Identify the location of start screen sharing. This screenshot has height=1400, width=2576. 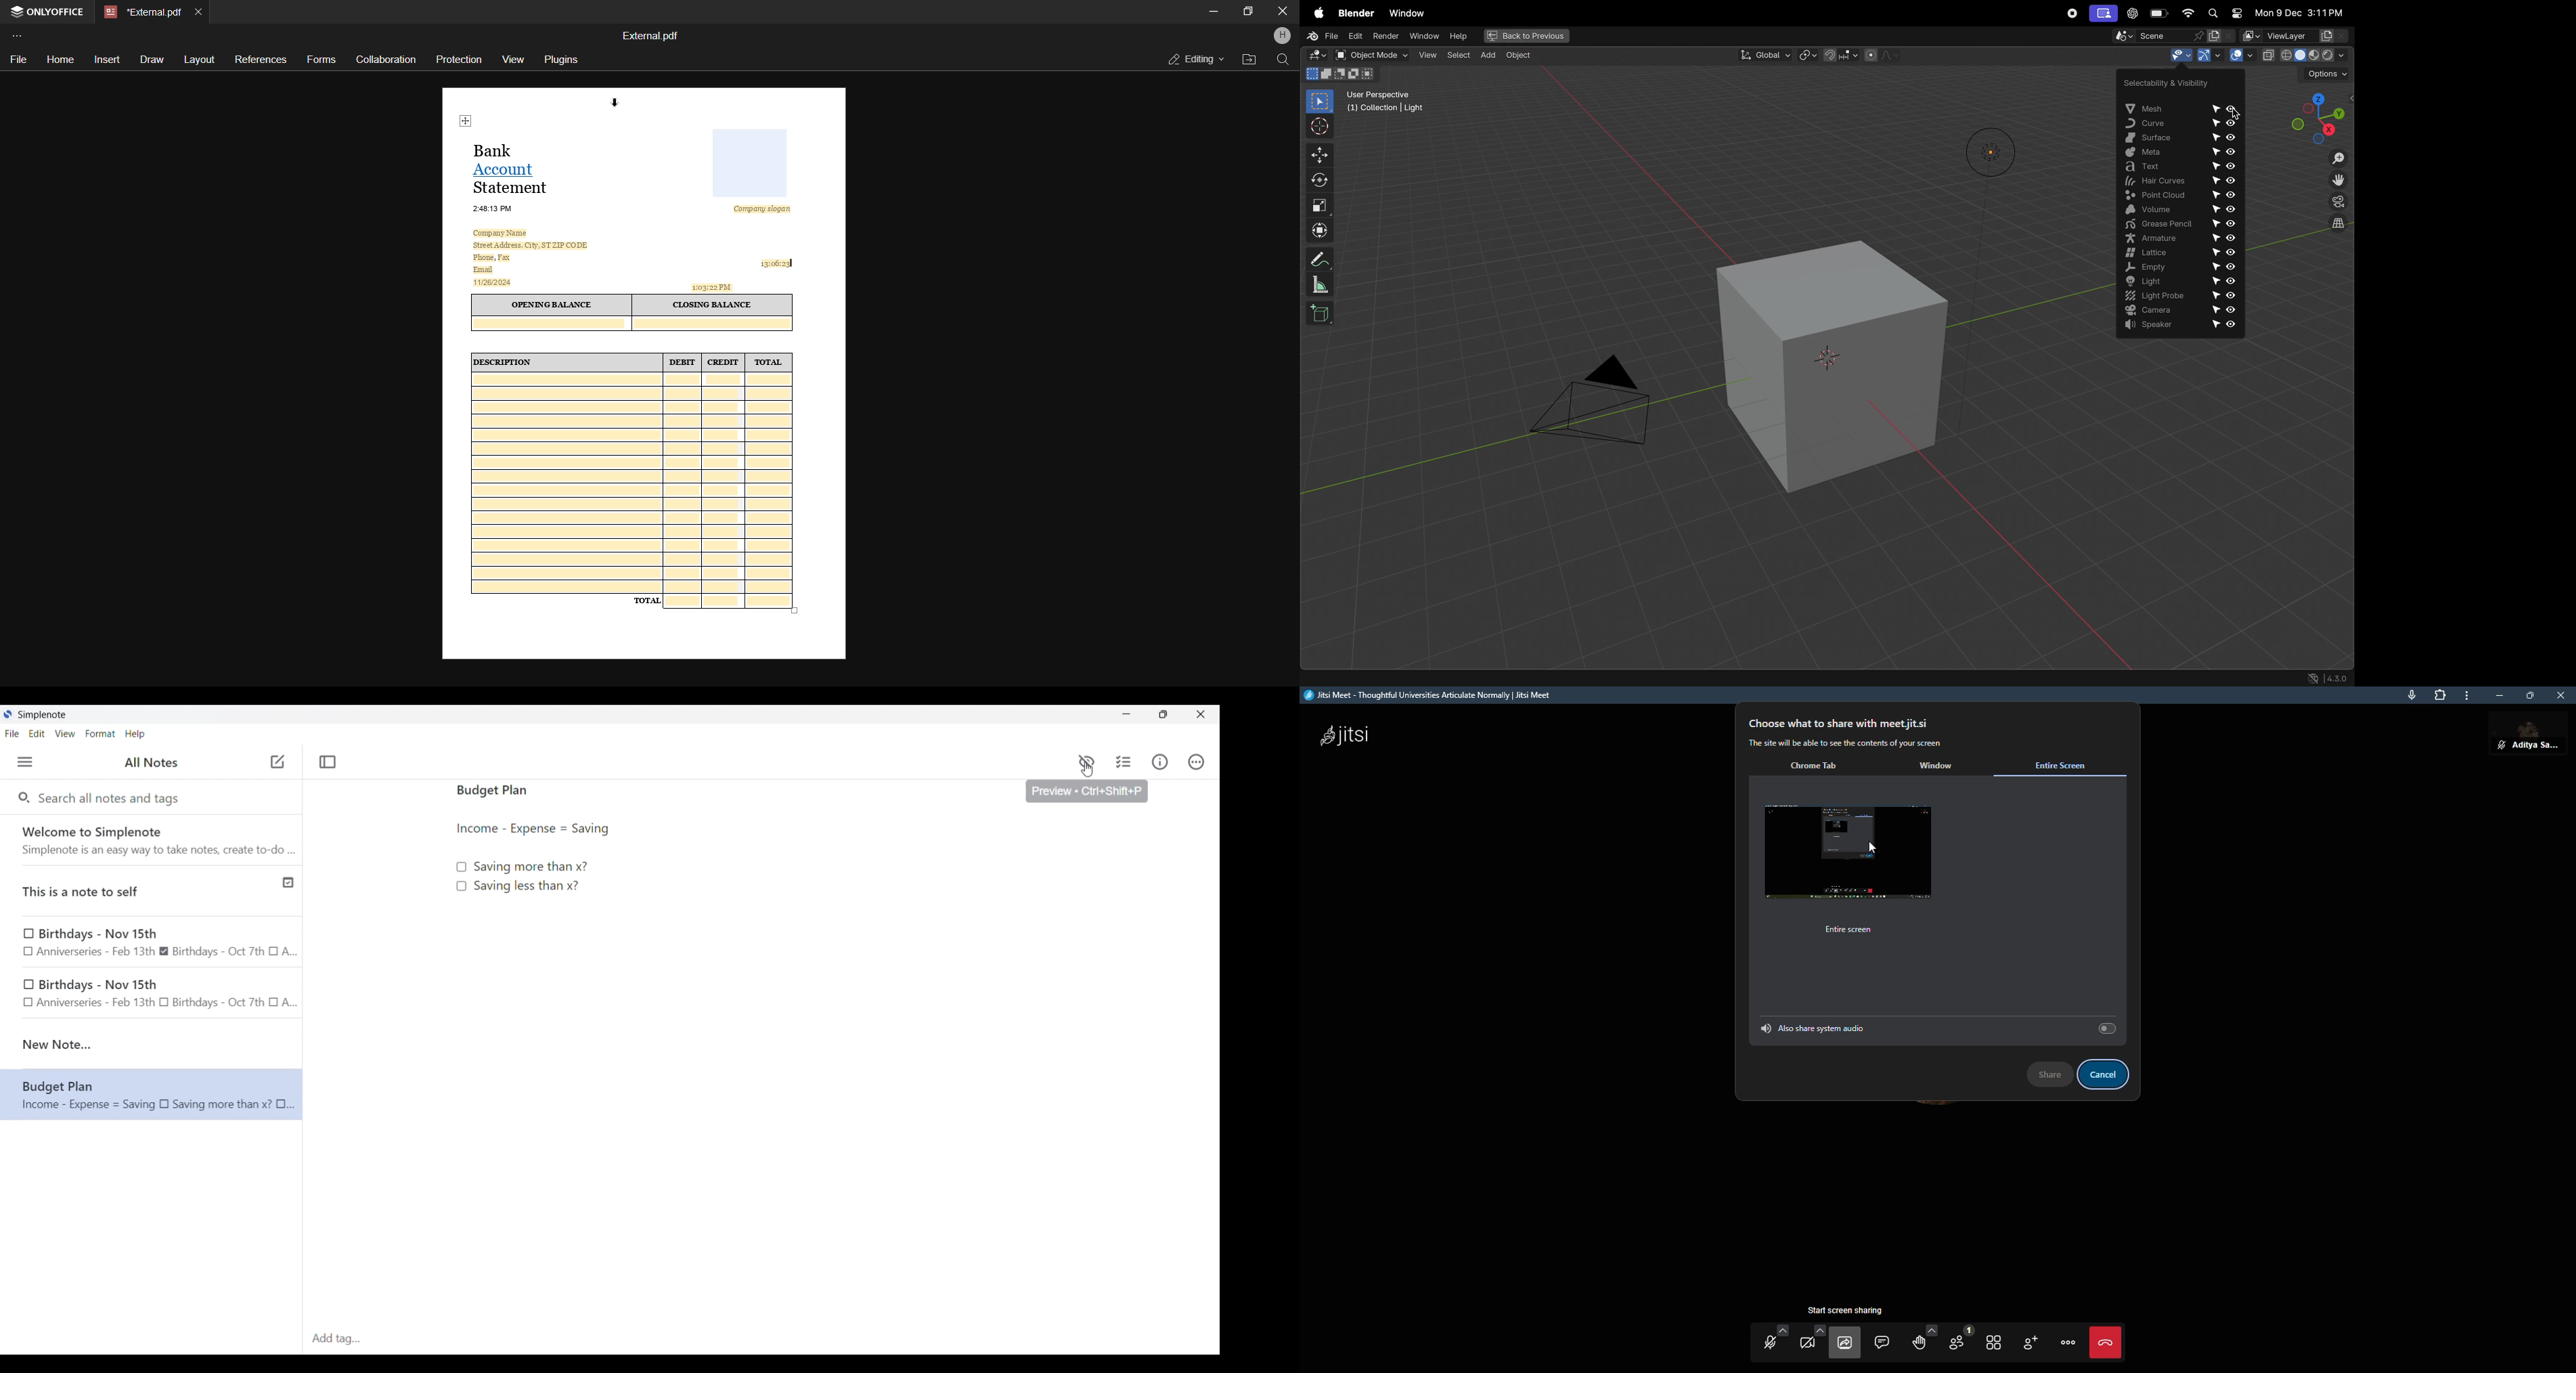
(1850, 1310).